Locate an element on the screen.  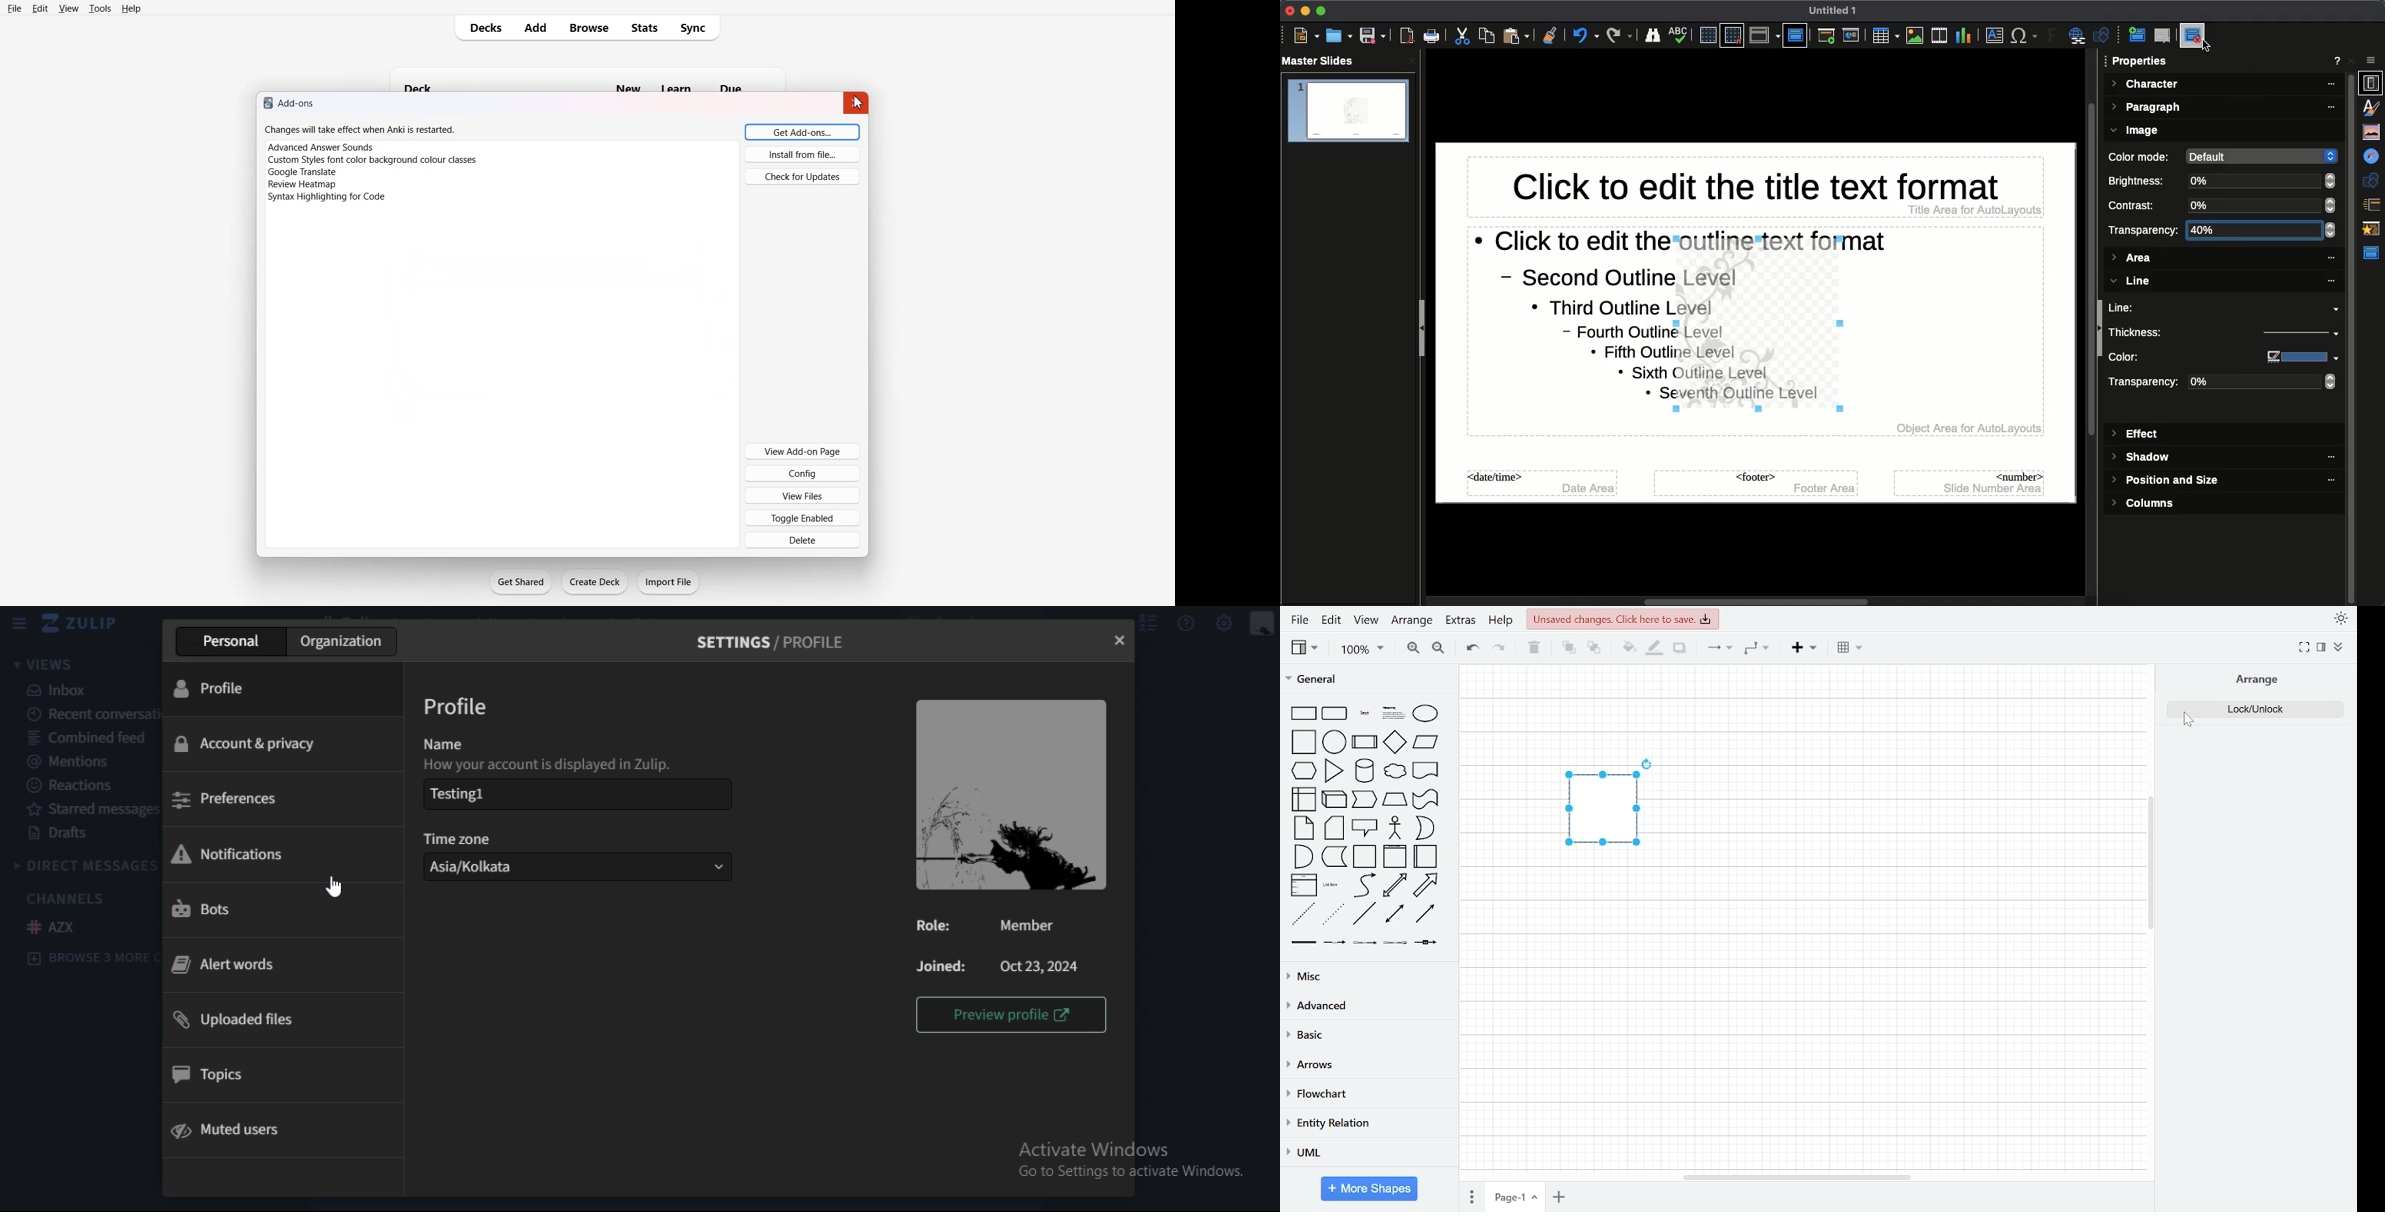
process is located at coordinates (1365, 742).